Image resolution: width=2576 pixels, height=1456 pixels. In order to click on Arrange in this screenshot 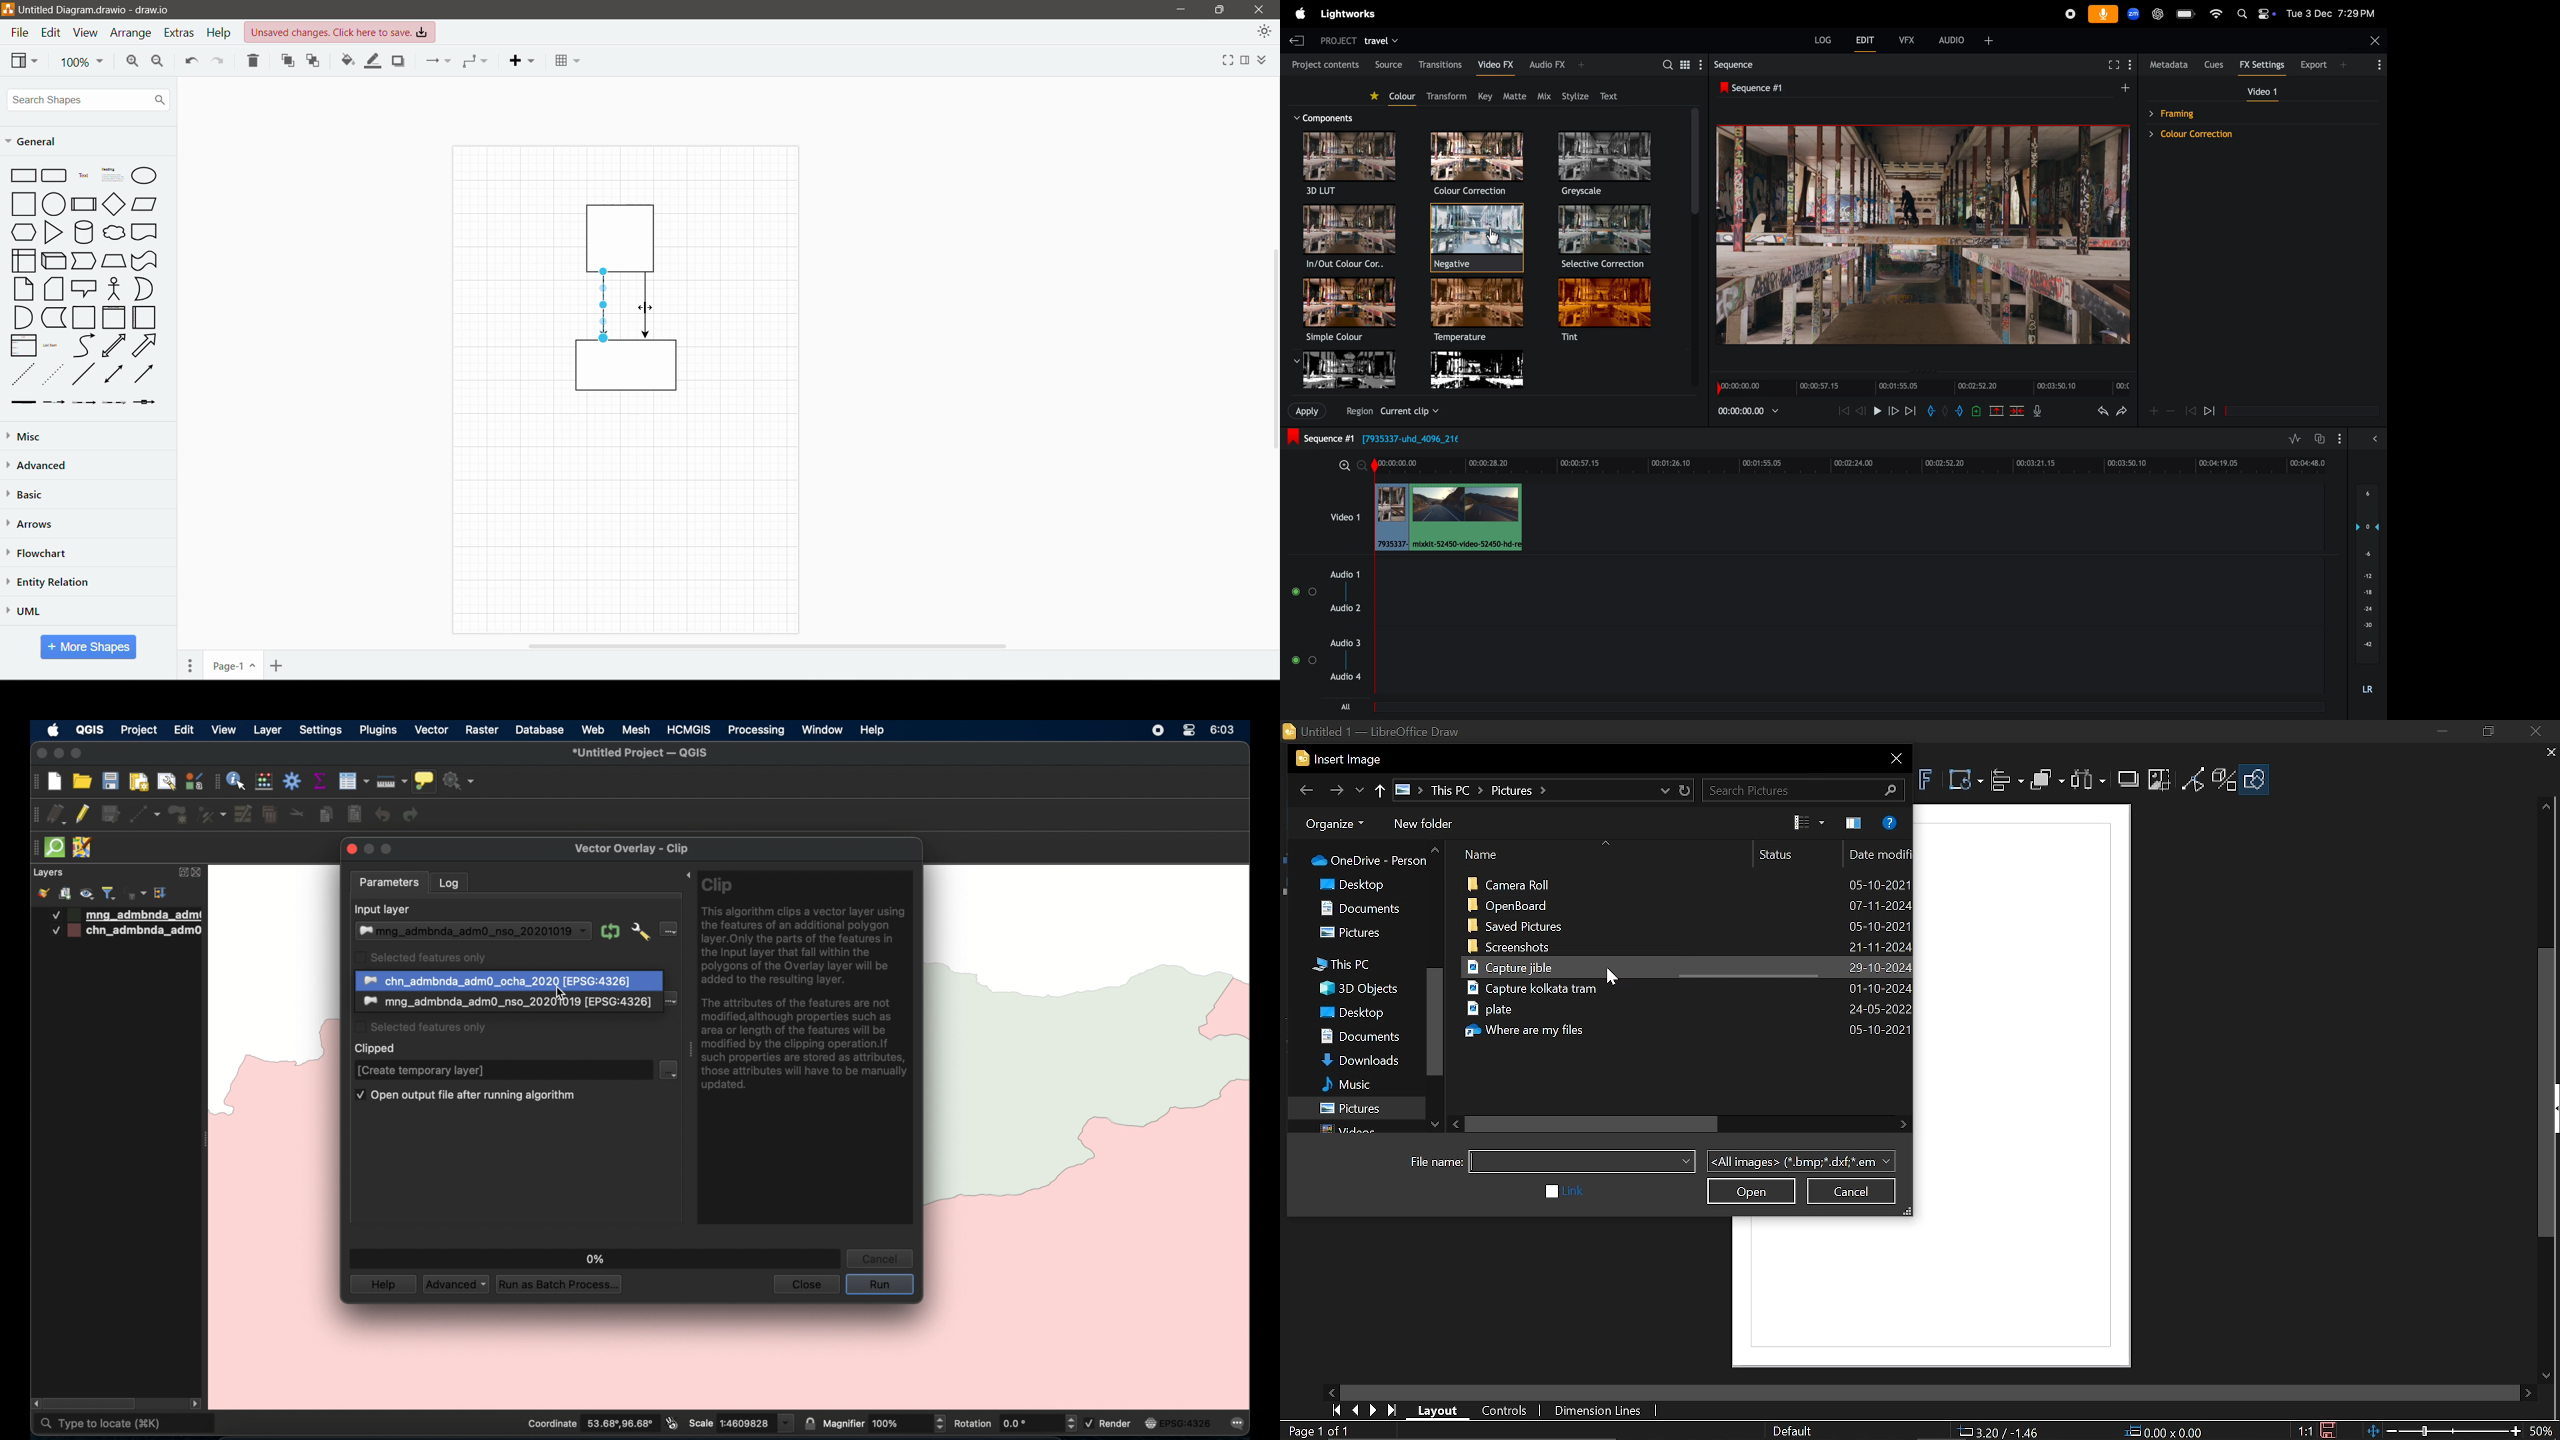, I will do `click(2048, 783)`.